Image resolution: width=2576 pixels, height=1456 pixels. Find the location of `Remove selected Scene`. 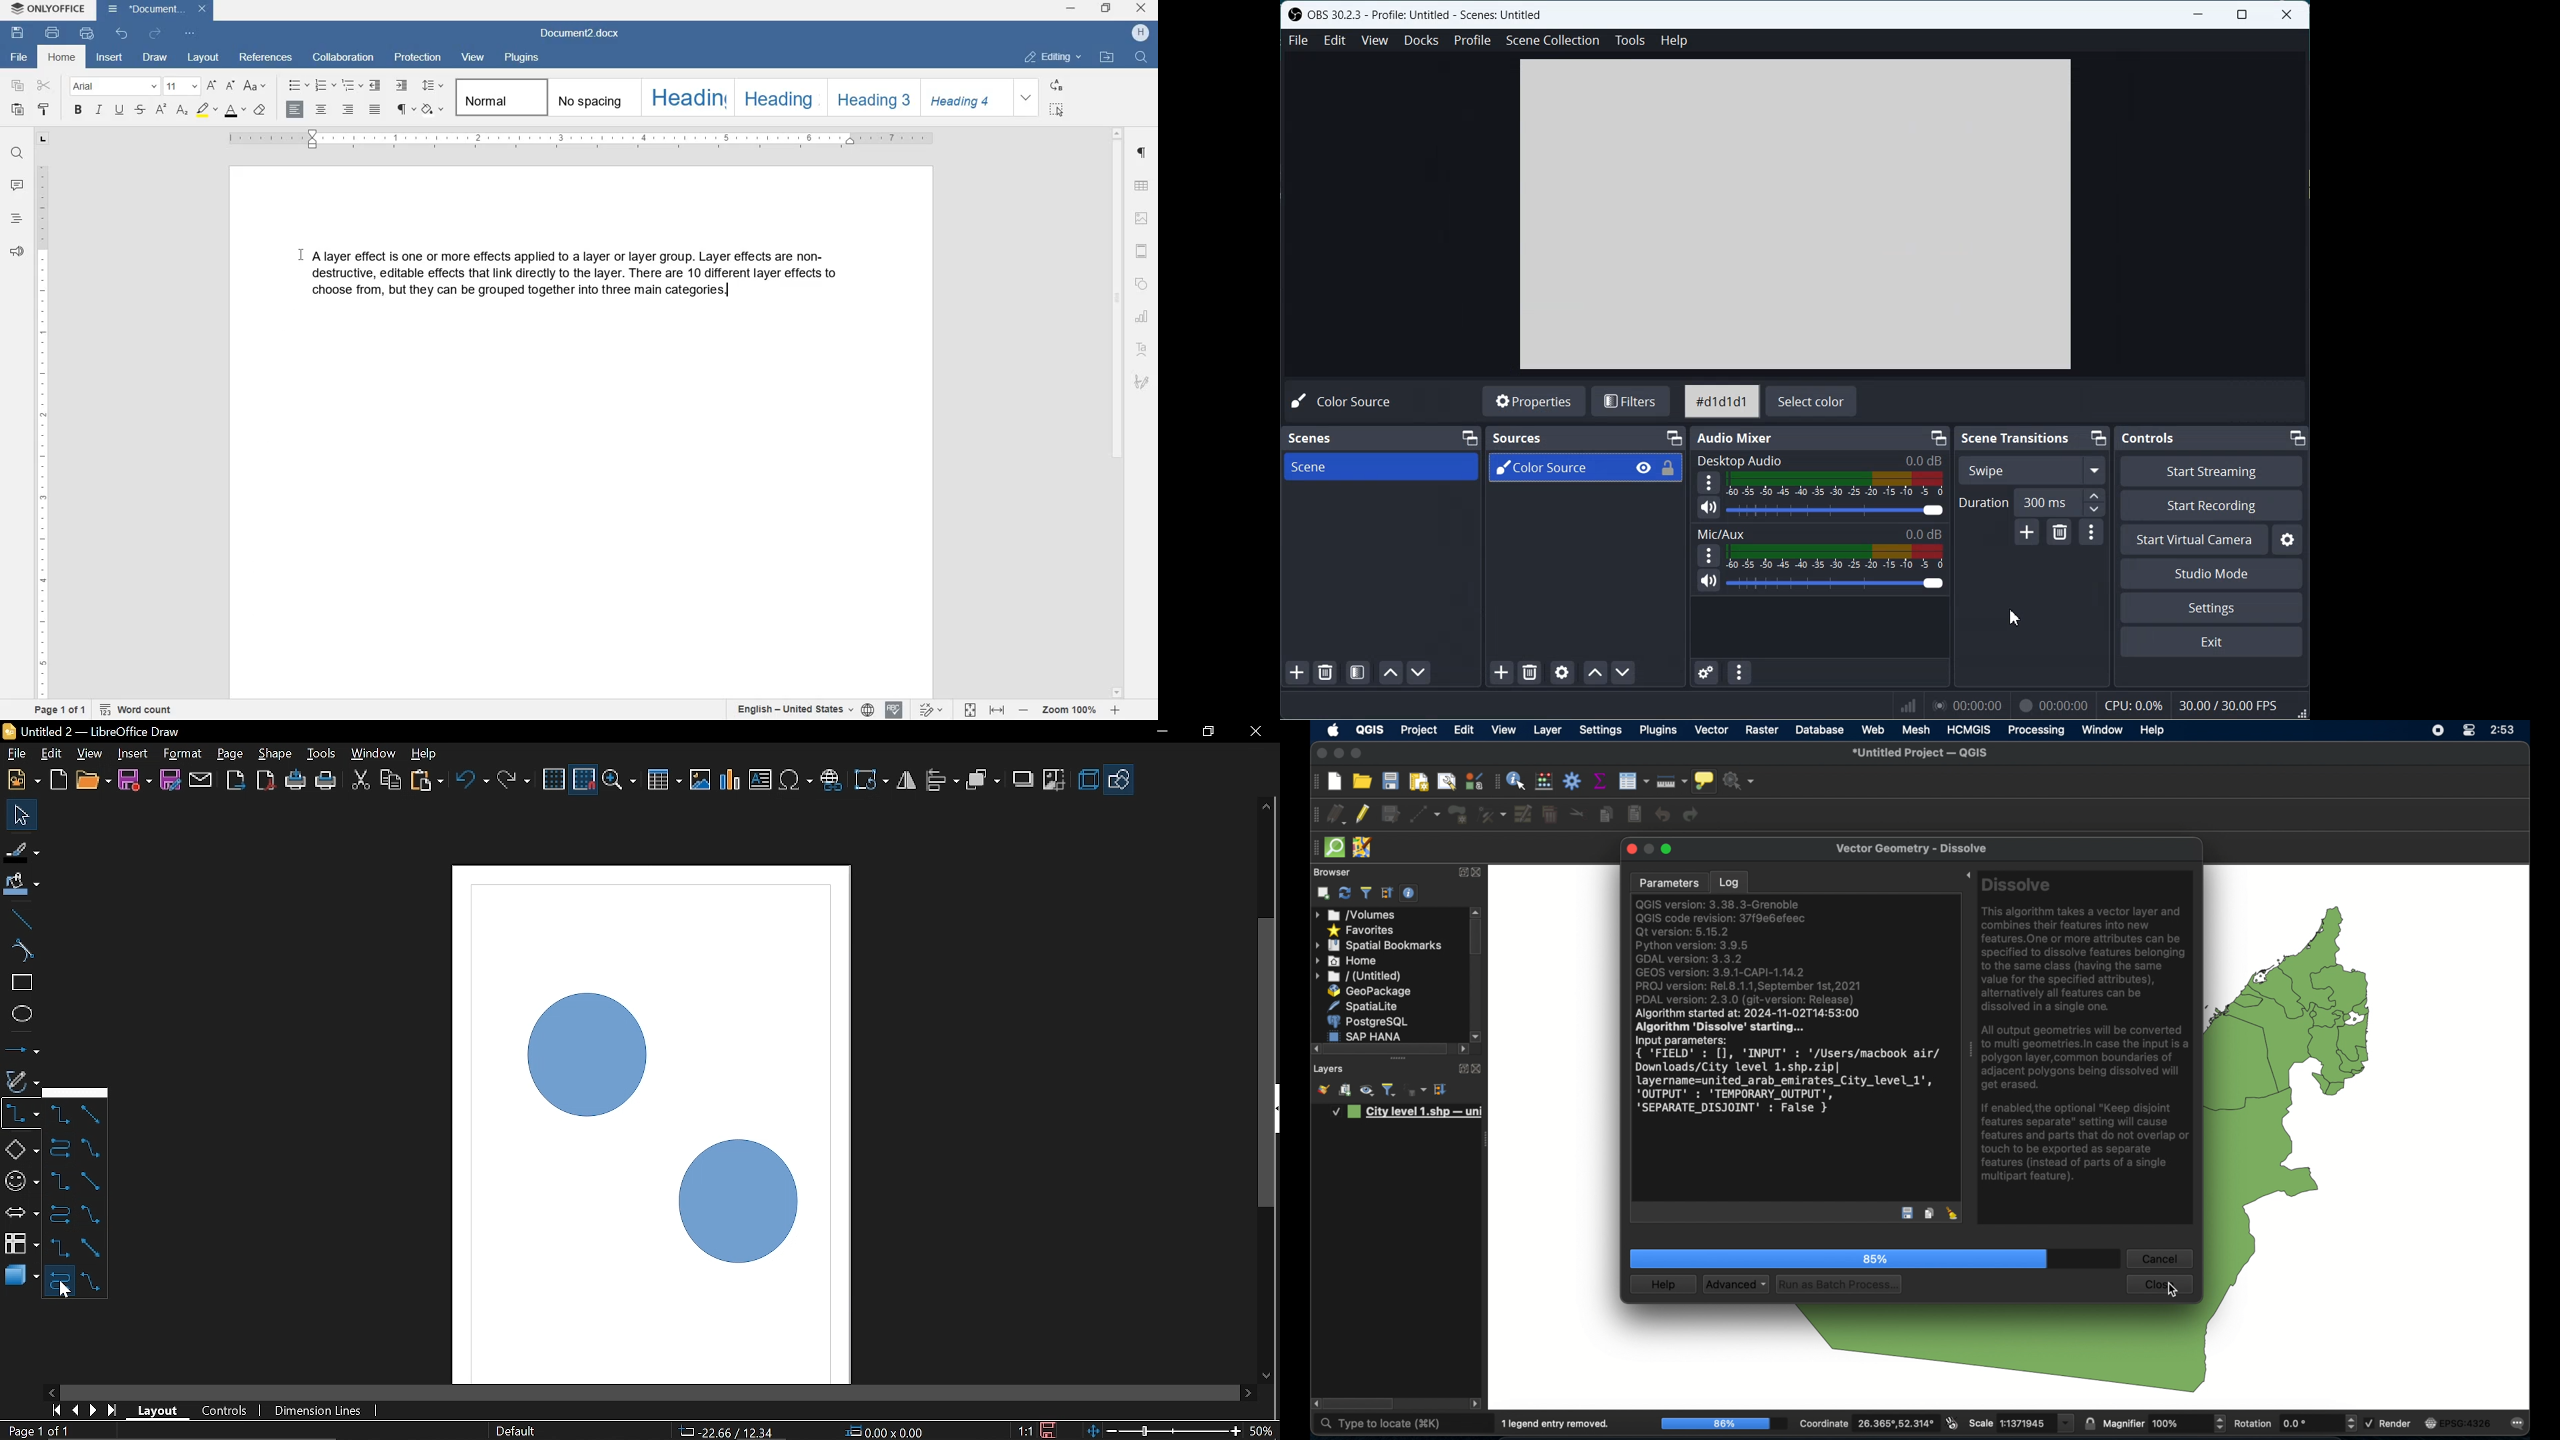

Remove selected Scene is located at coordinates (1324, 673).